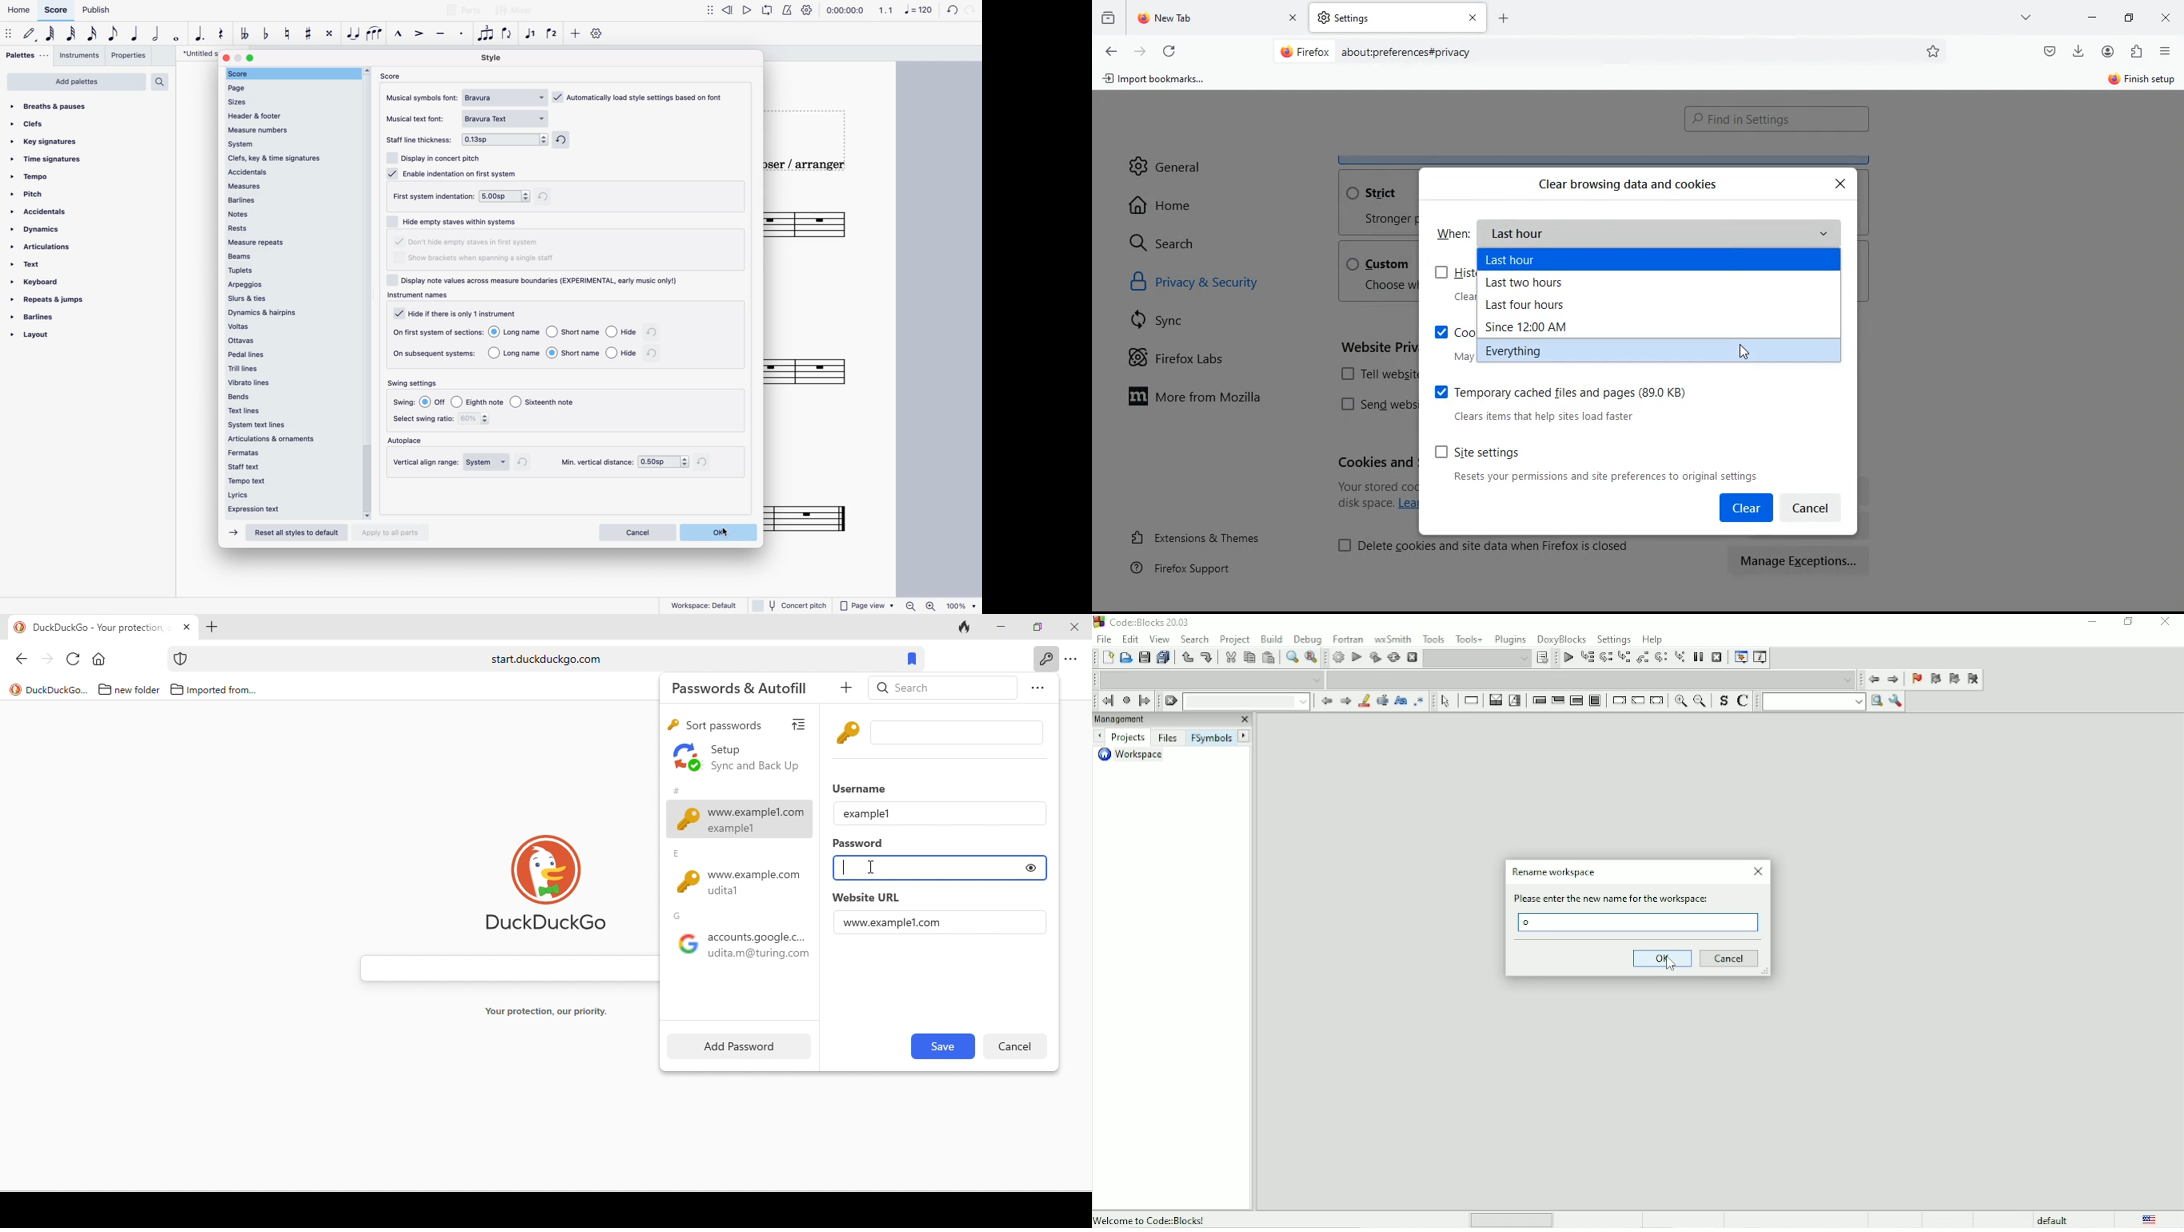 Image resolution: width=2184 pixels, height=1232 pixels. Describe the element at coordinates (72, 36) in the screenshot. I see `32nd note` at that location.